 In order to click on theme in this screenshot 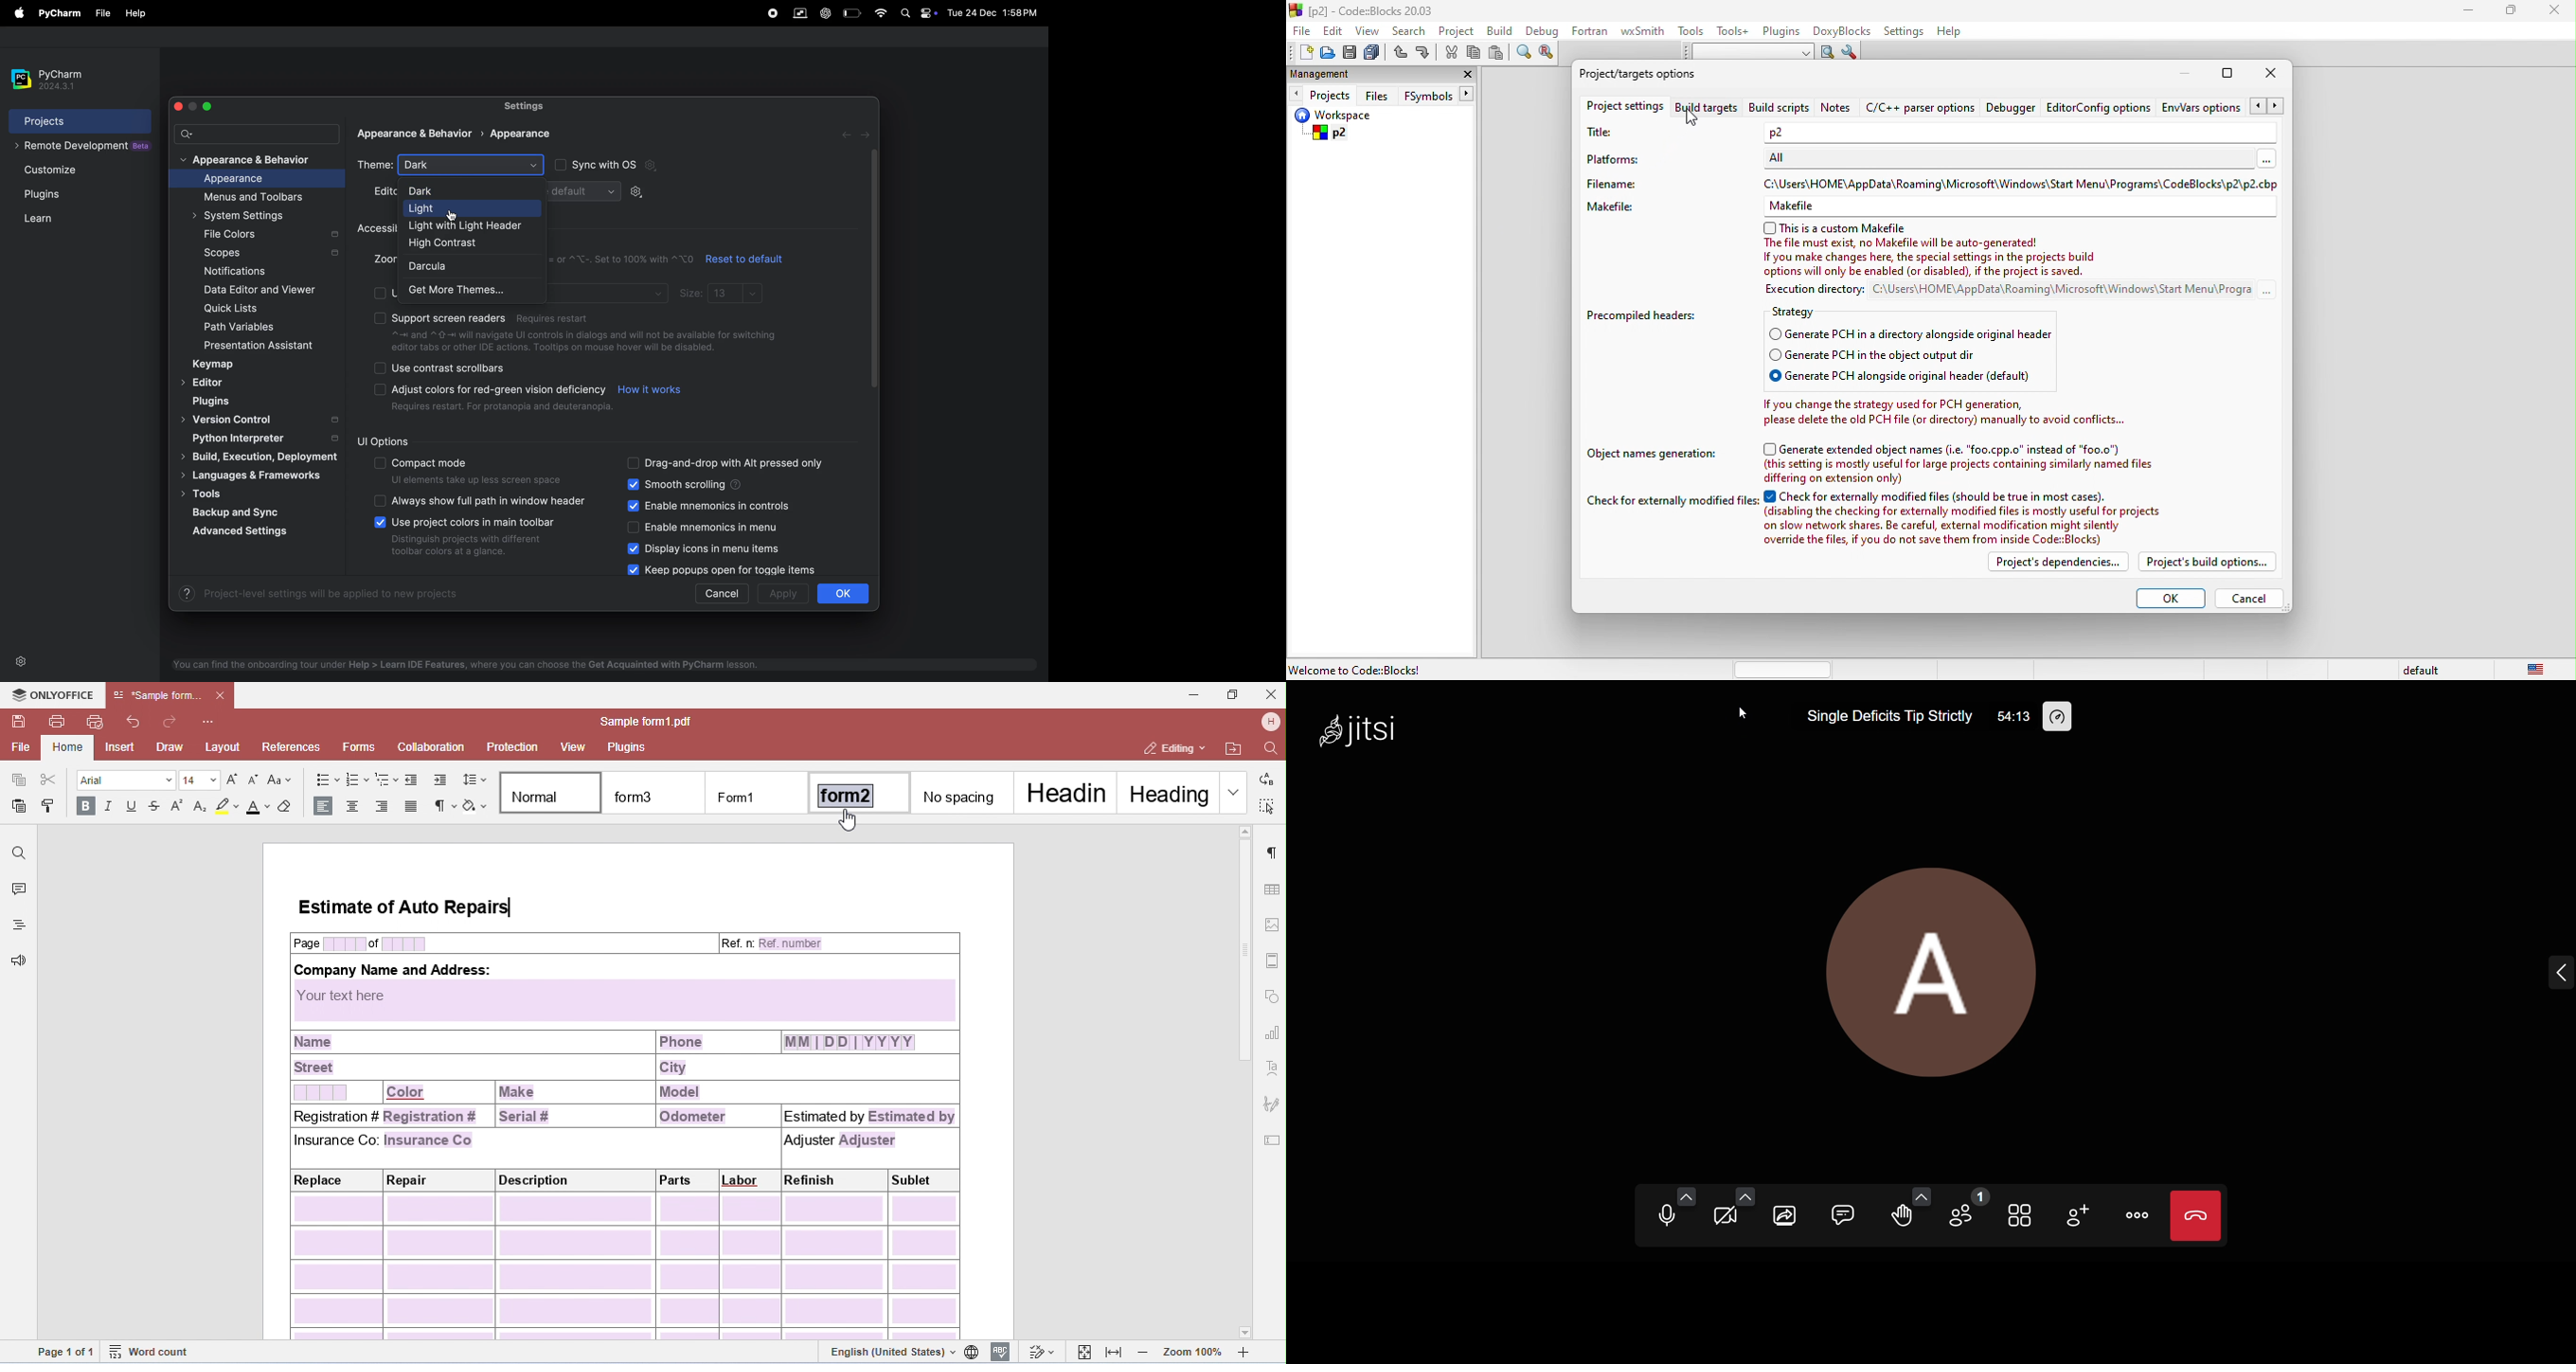, I will do `click(377, 165)`.